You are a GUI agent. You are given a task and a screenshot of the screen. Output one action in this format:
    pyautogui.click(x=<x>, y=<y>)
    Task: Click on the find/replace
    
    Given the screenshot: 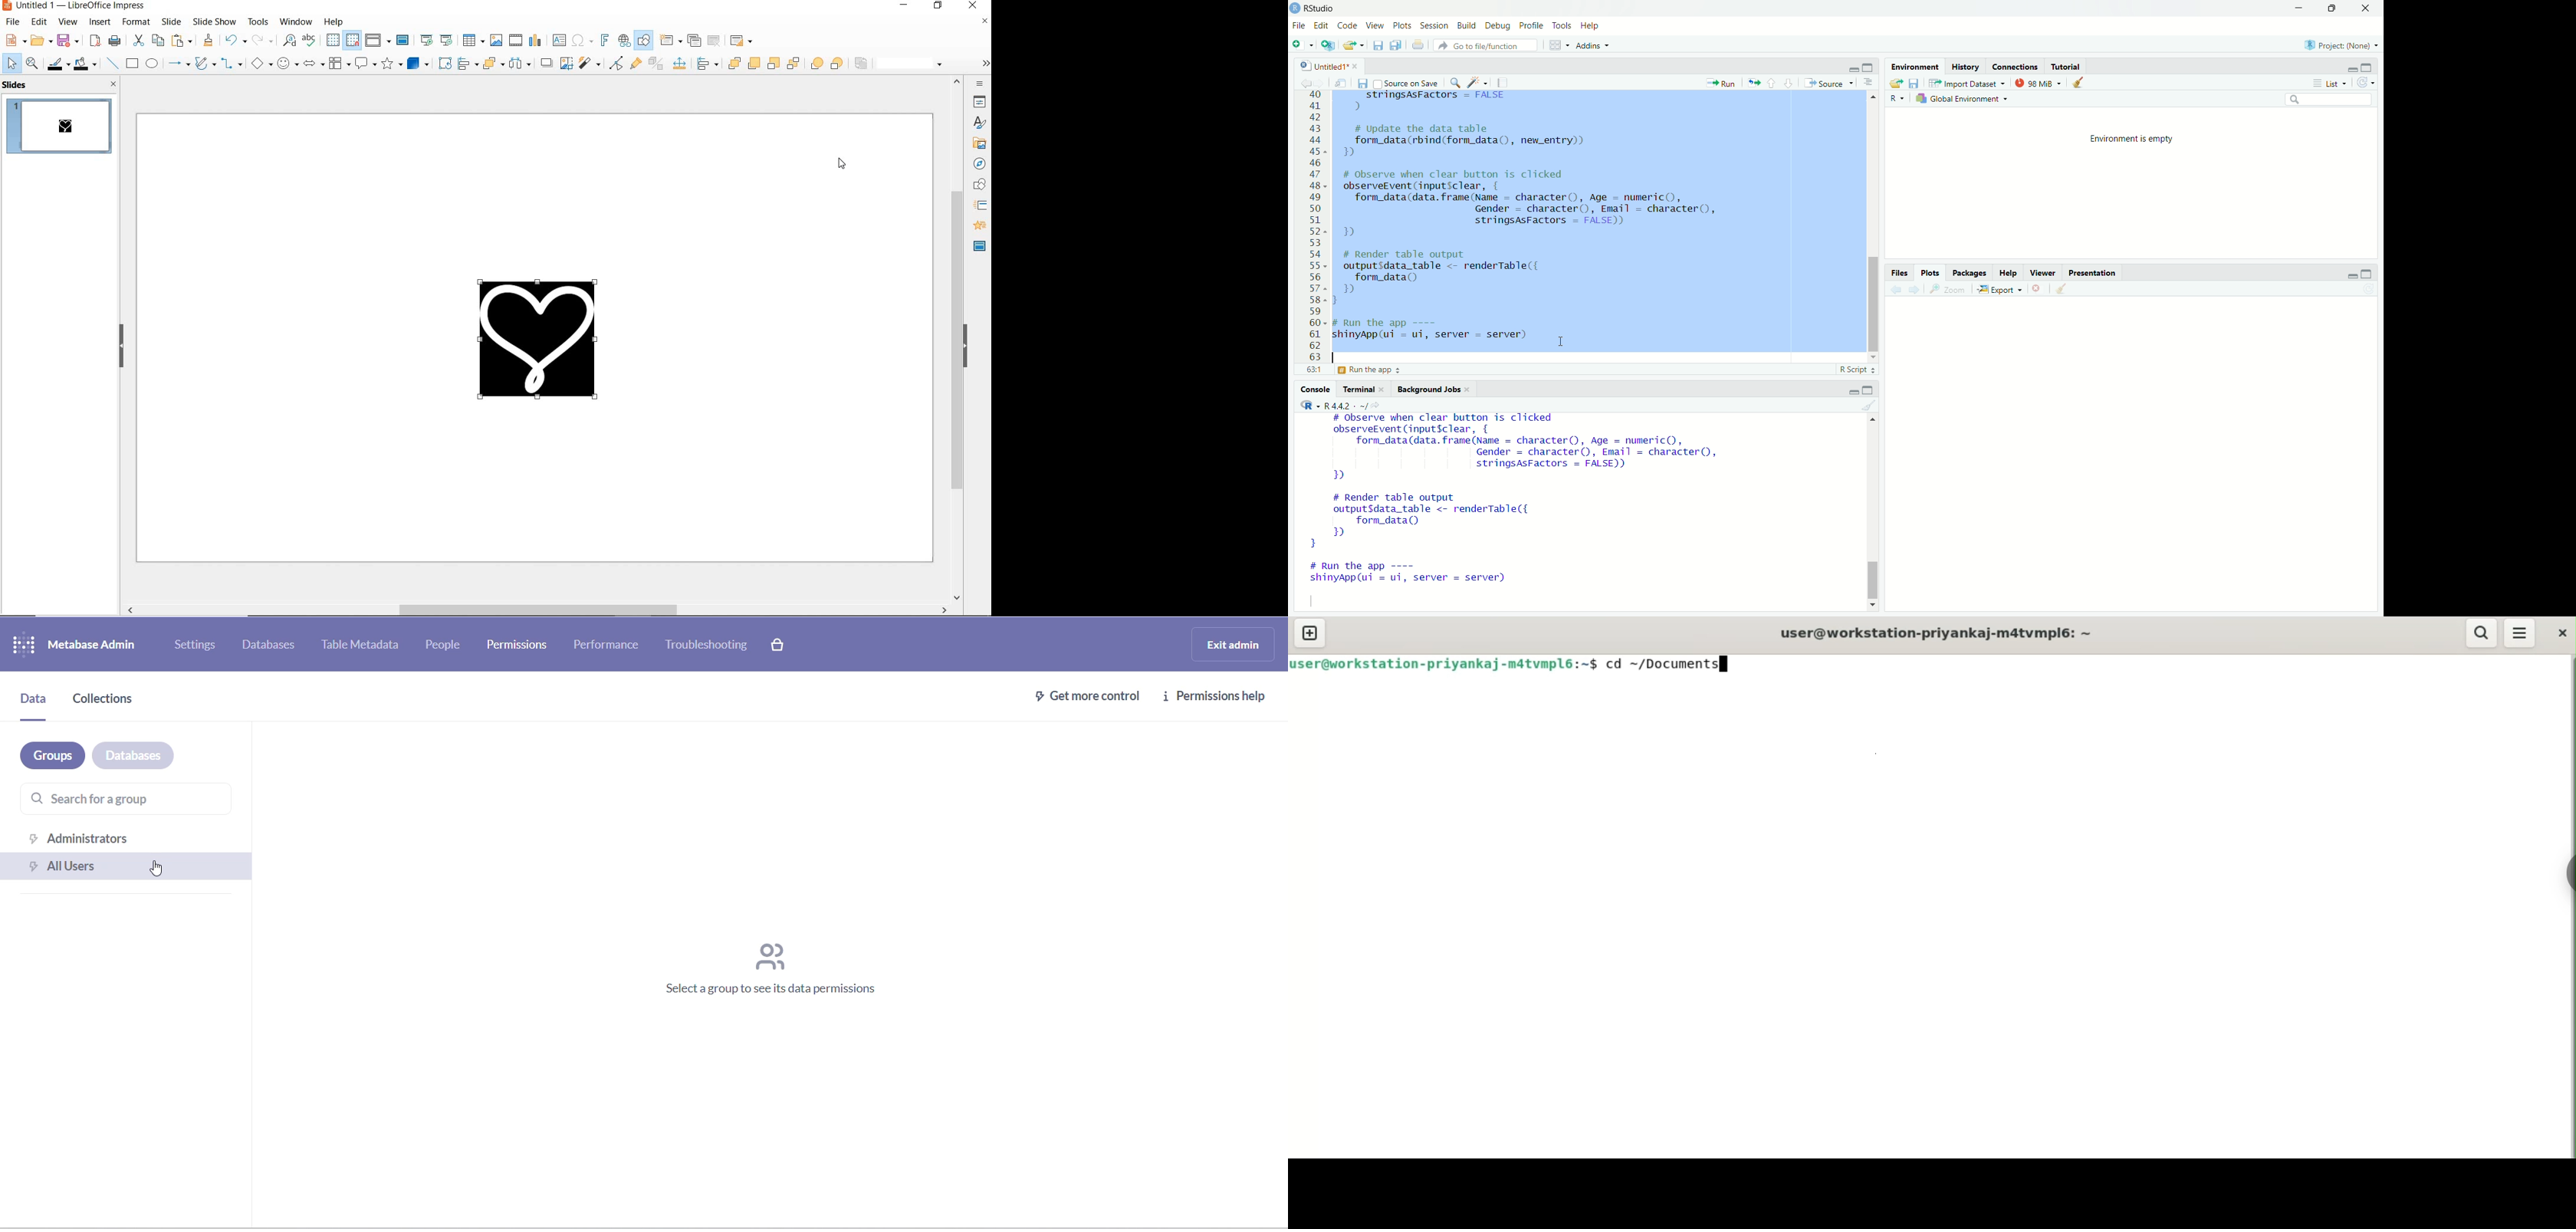 What is the action you would take?
    pyautogui.click(x=1454, y=82)
    